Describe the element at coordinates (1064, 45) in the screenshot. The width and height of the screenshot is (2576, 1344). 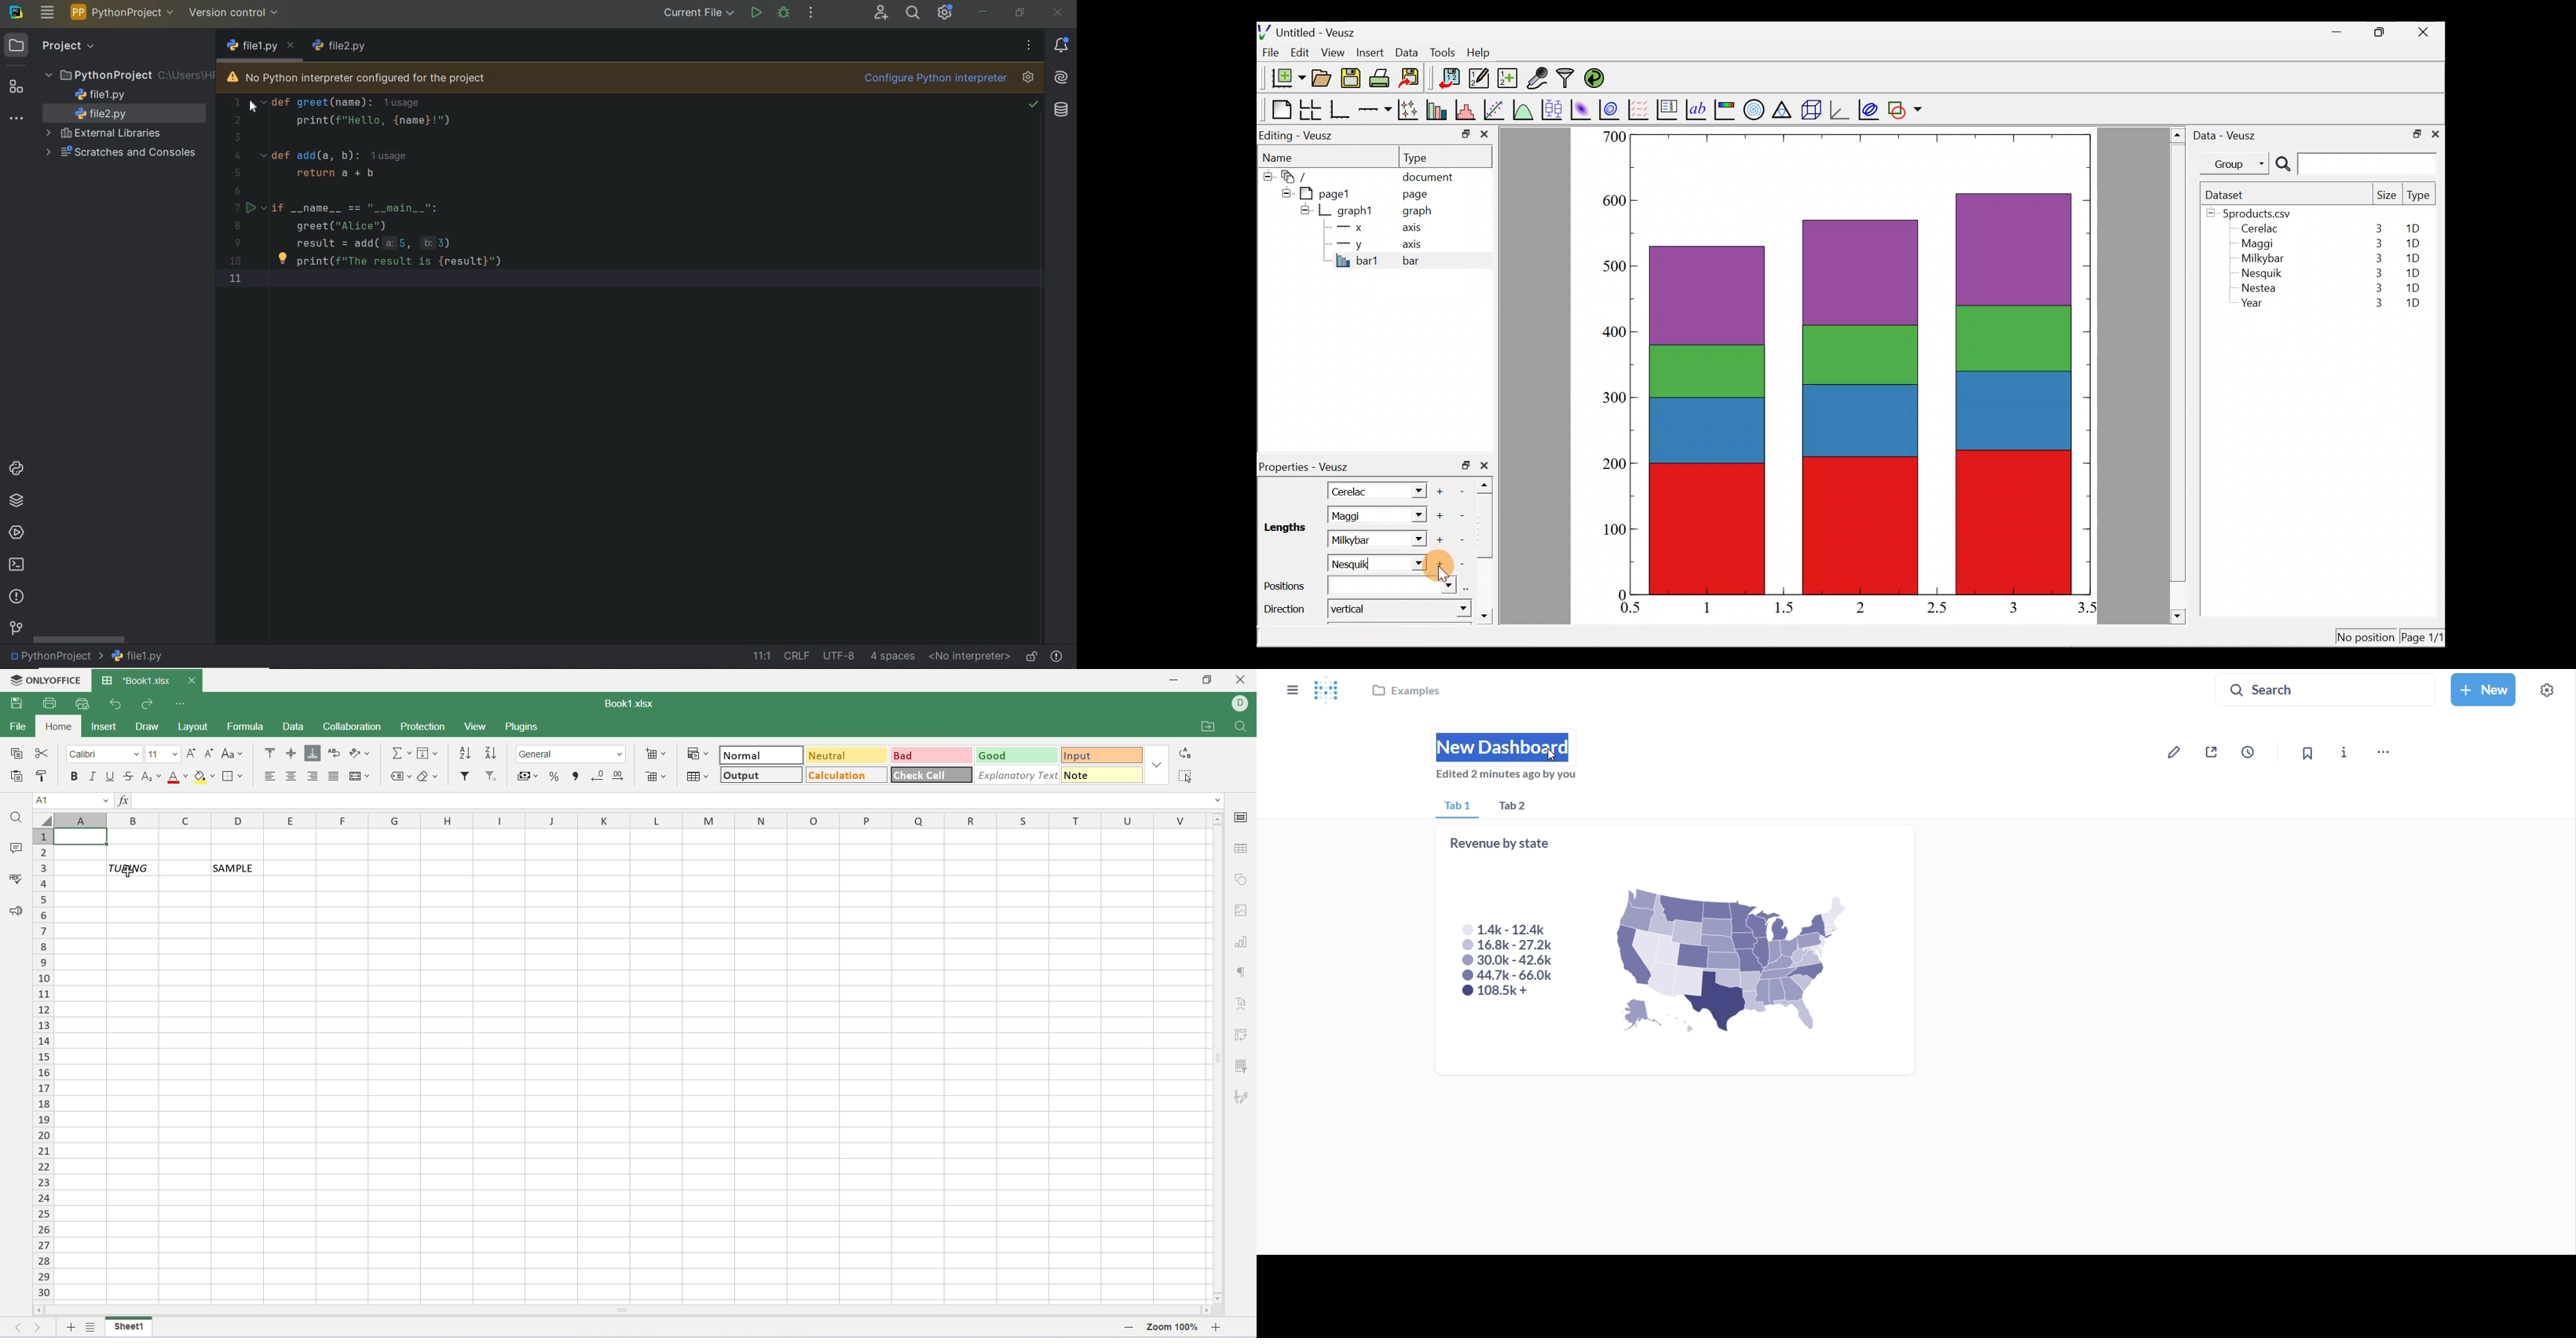
I see `notifications` at that location.